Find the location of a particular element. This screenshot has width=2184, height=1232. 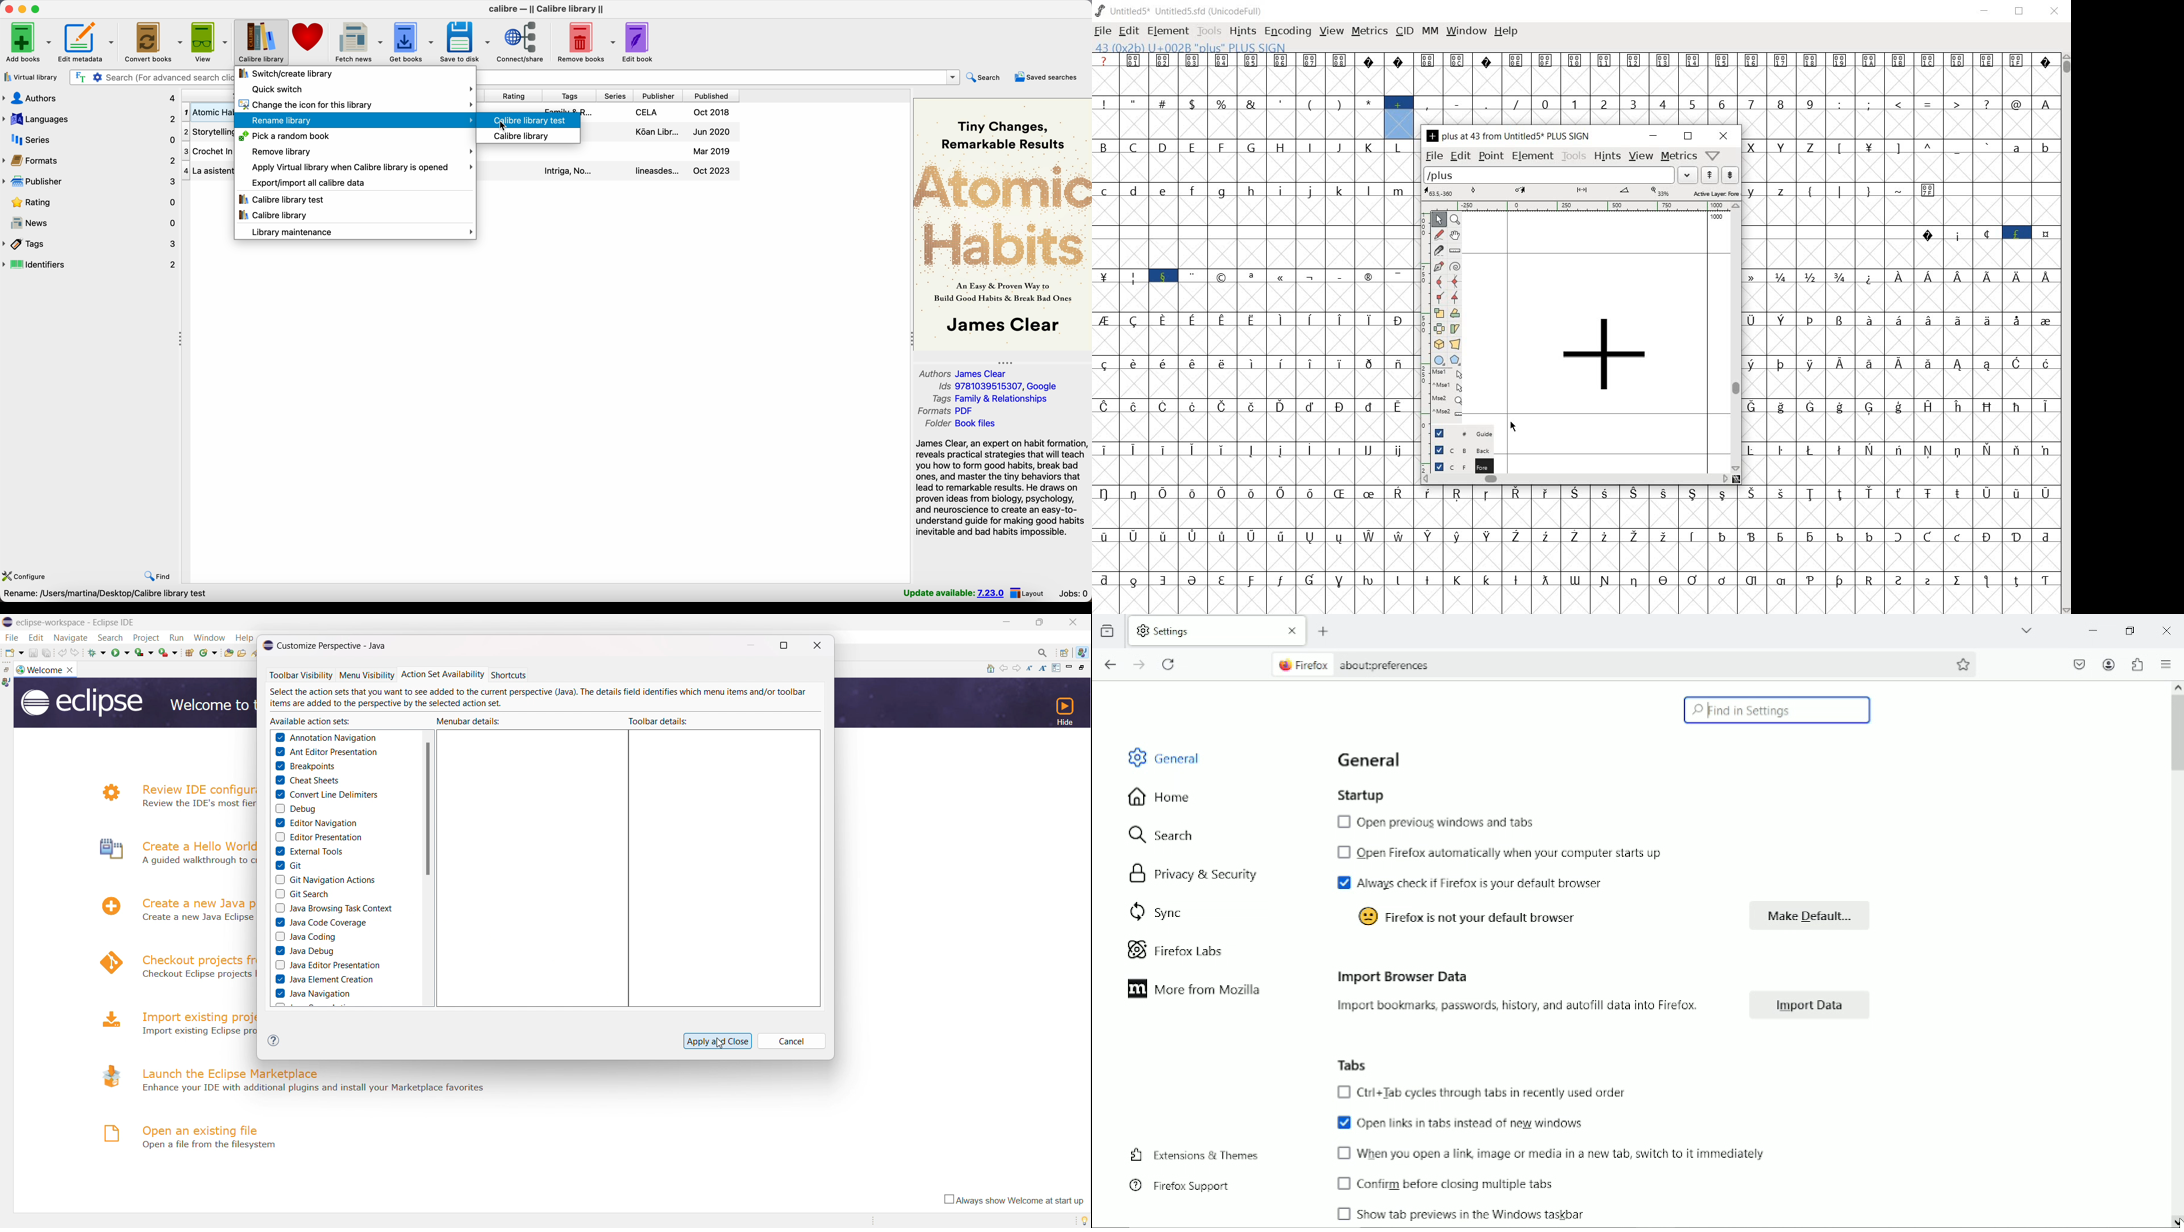

foreground is located at coordinates (1458, 464).